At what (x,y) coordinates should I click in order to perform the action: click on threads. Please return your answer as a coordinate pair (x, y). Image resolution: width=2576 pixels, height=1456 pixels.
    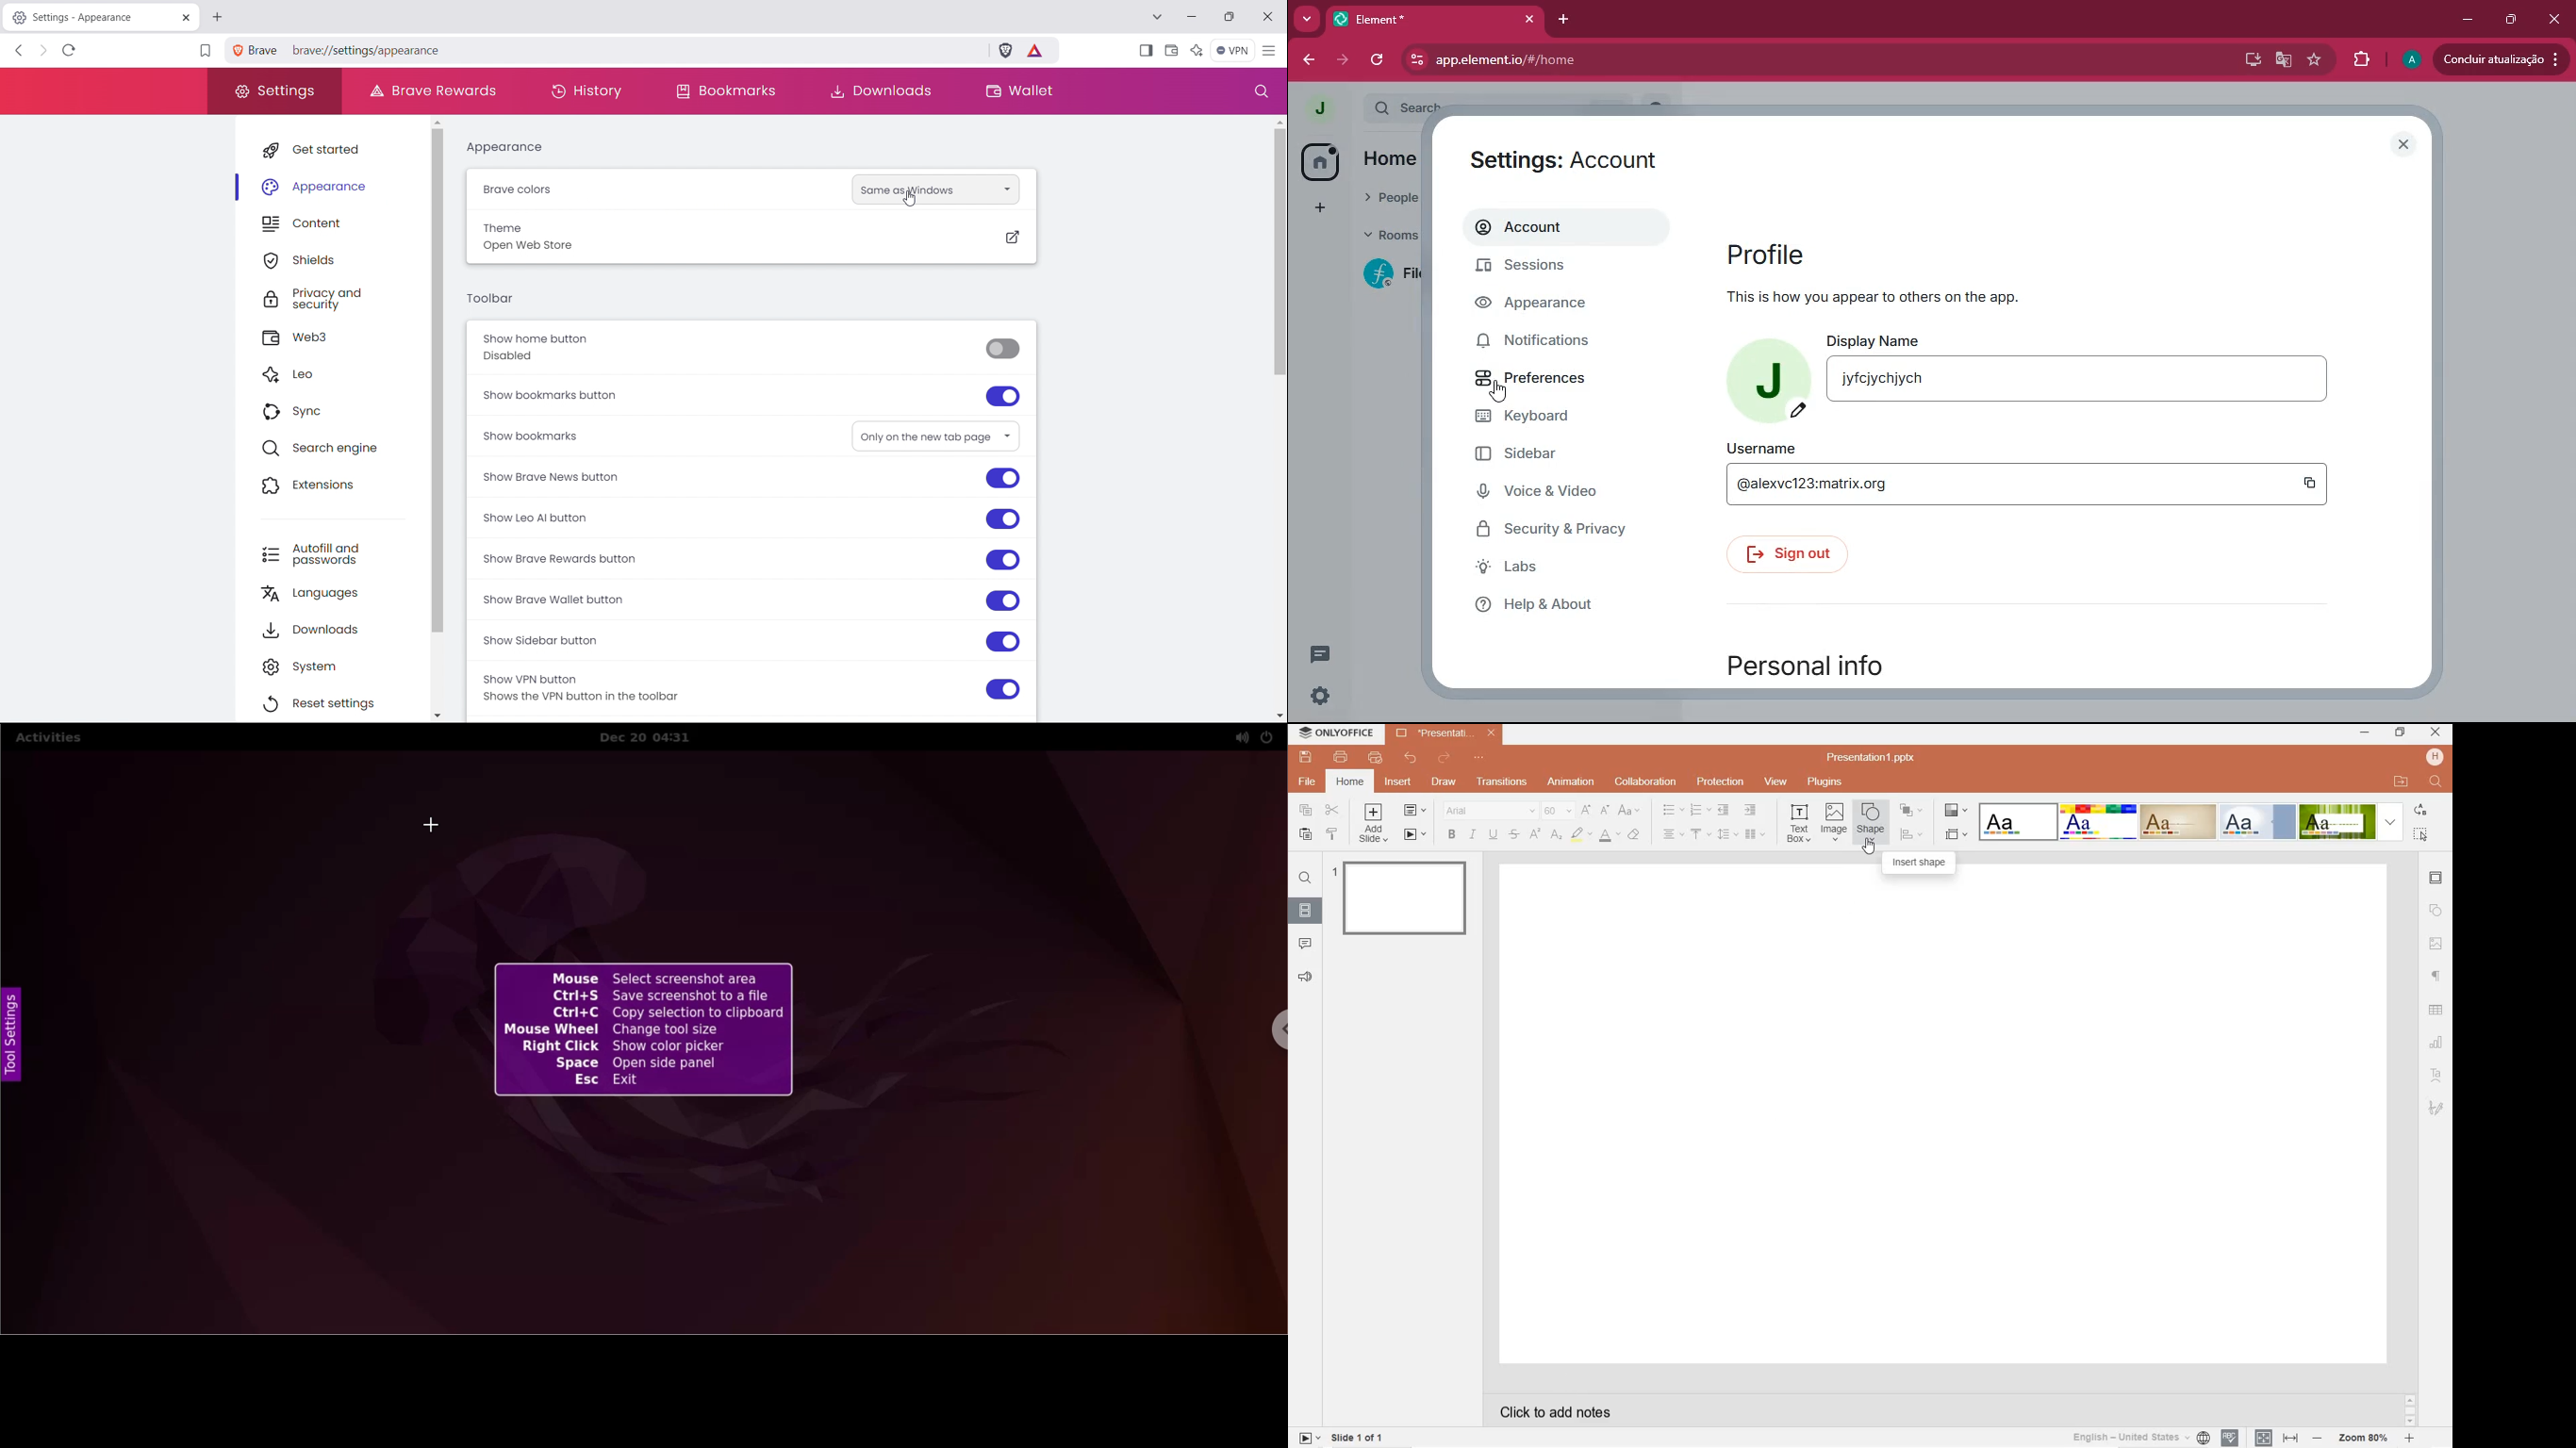
    Looking at the image, I should click on (1320, 654).